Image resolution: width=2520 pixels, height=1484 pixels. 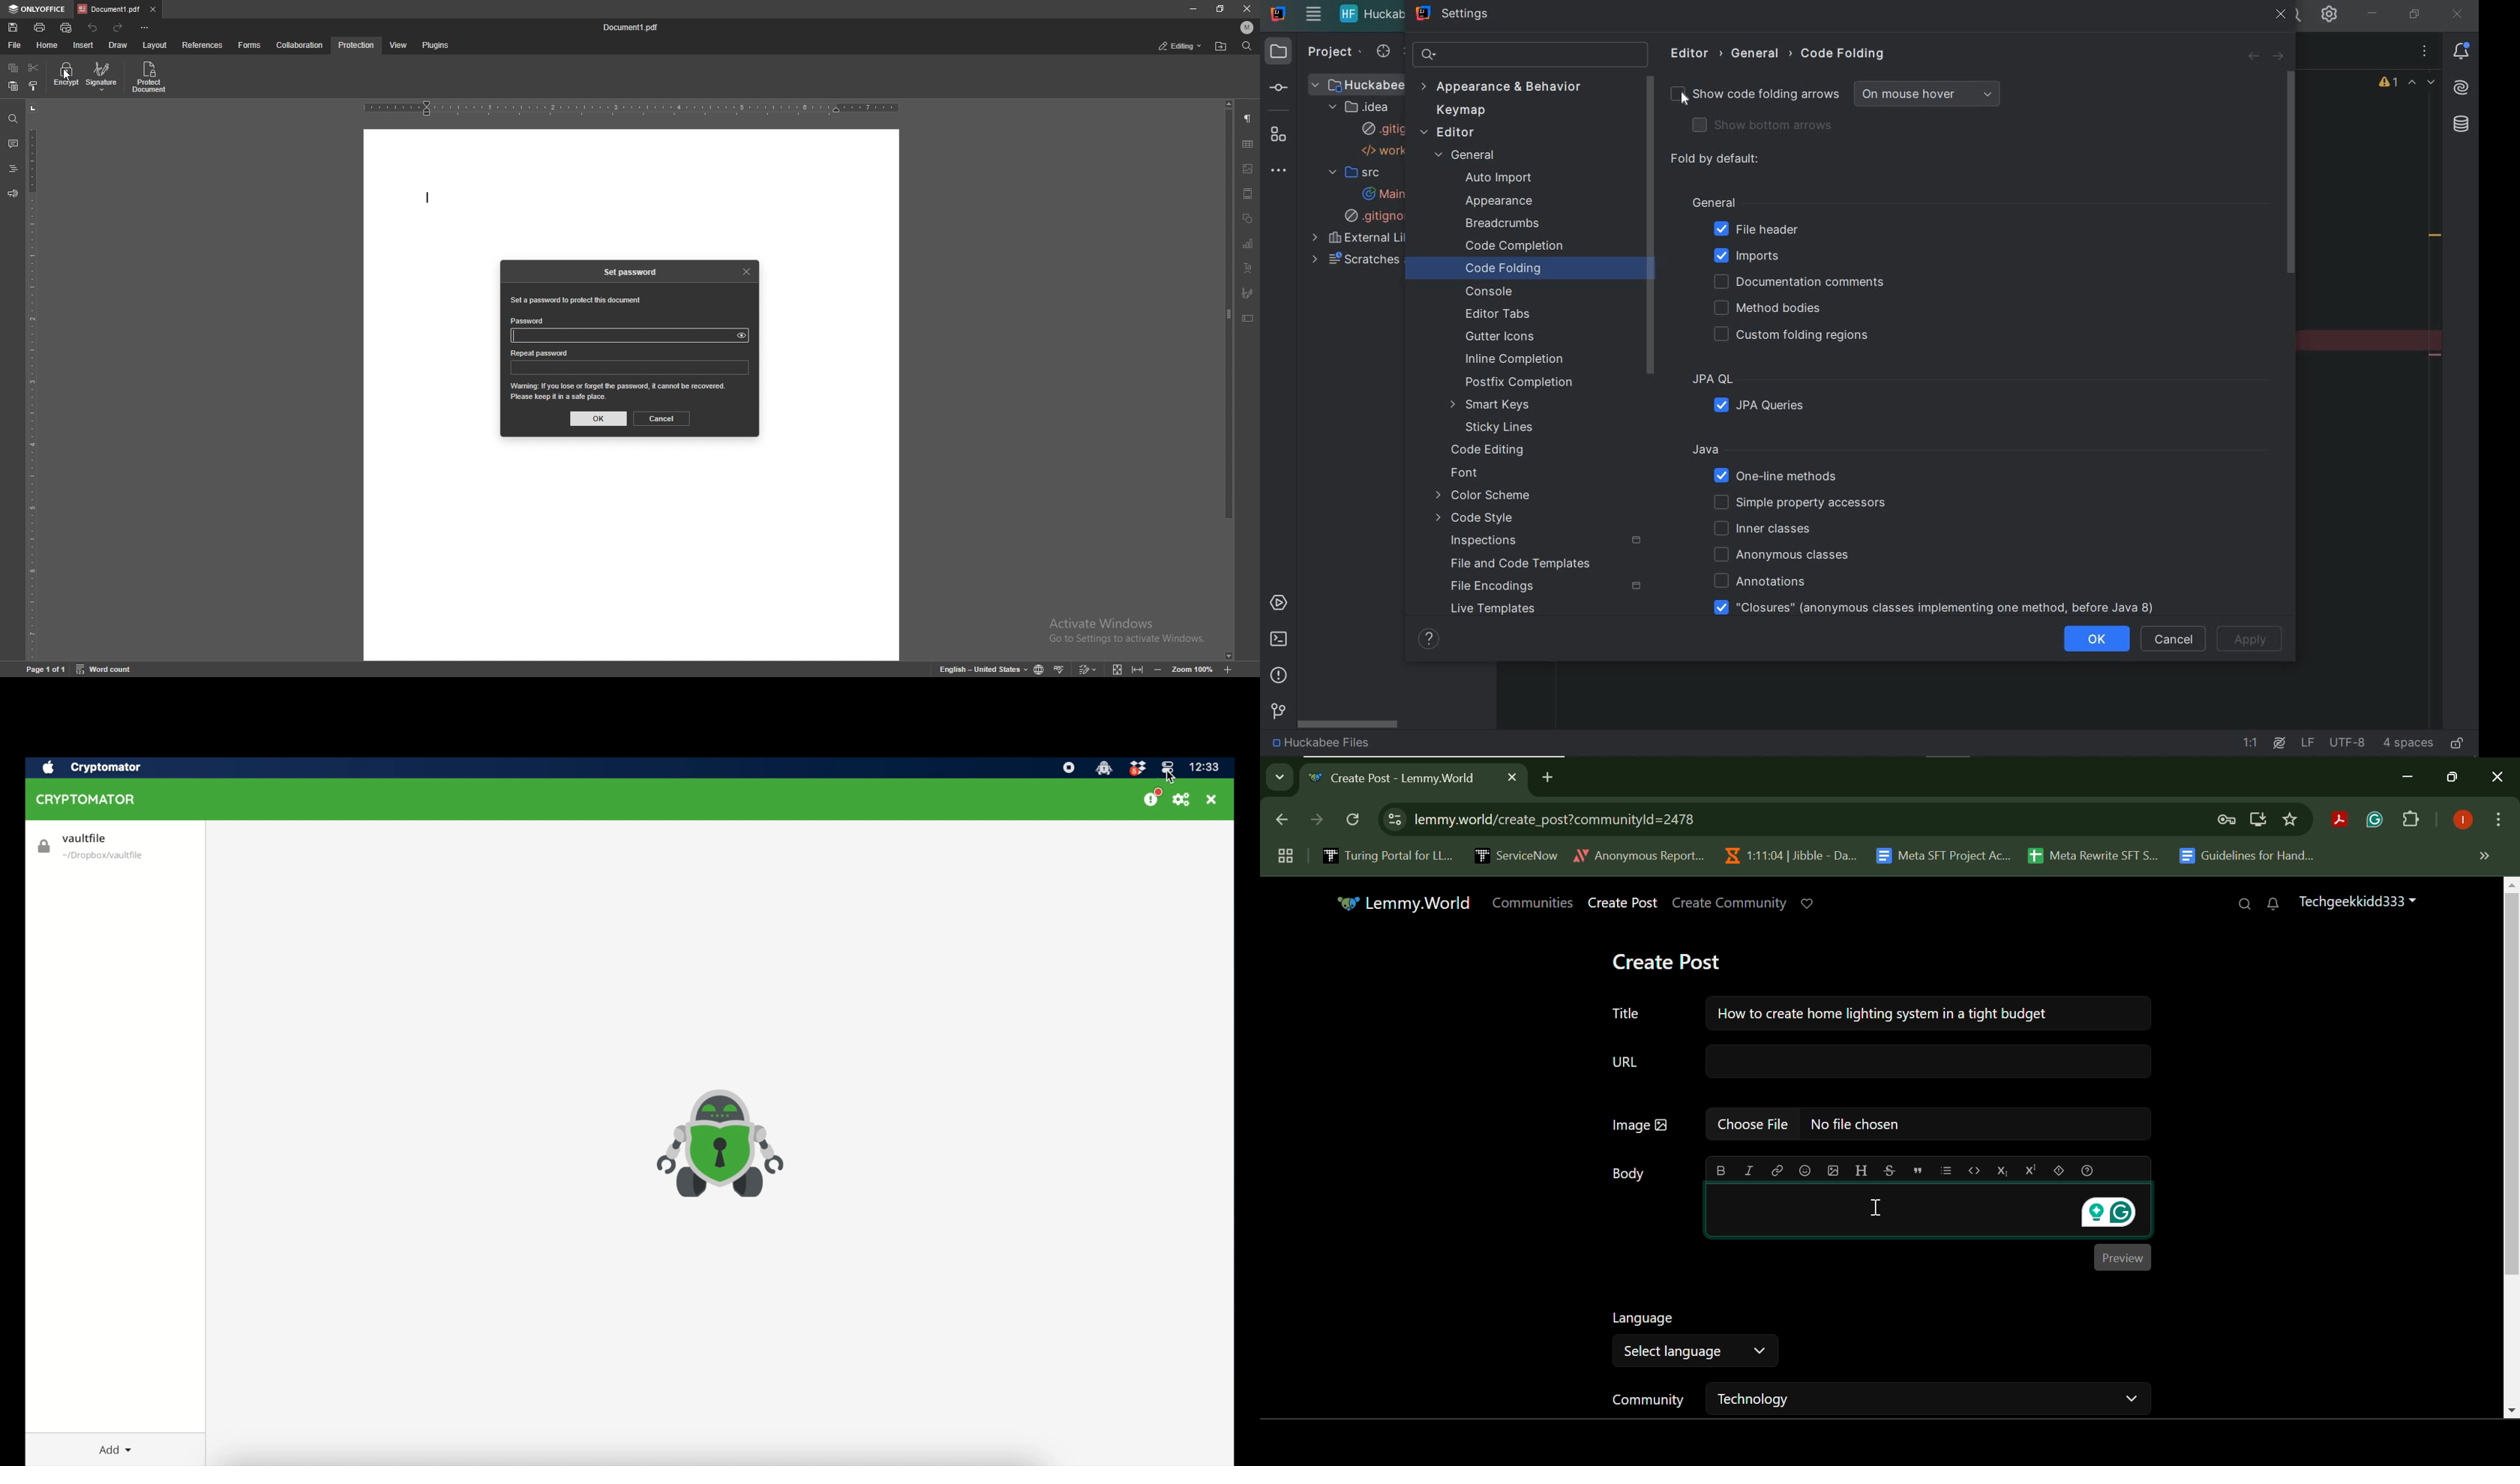 What do you see at coordinates (13, 46) in the screenshot?
I see `file` at bounding box center [13, 46].